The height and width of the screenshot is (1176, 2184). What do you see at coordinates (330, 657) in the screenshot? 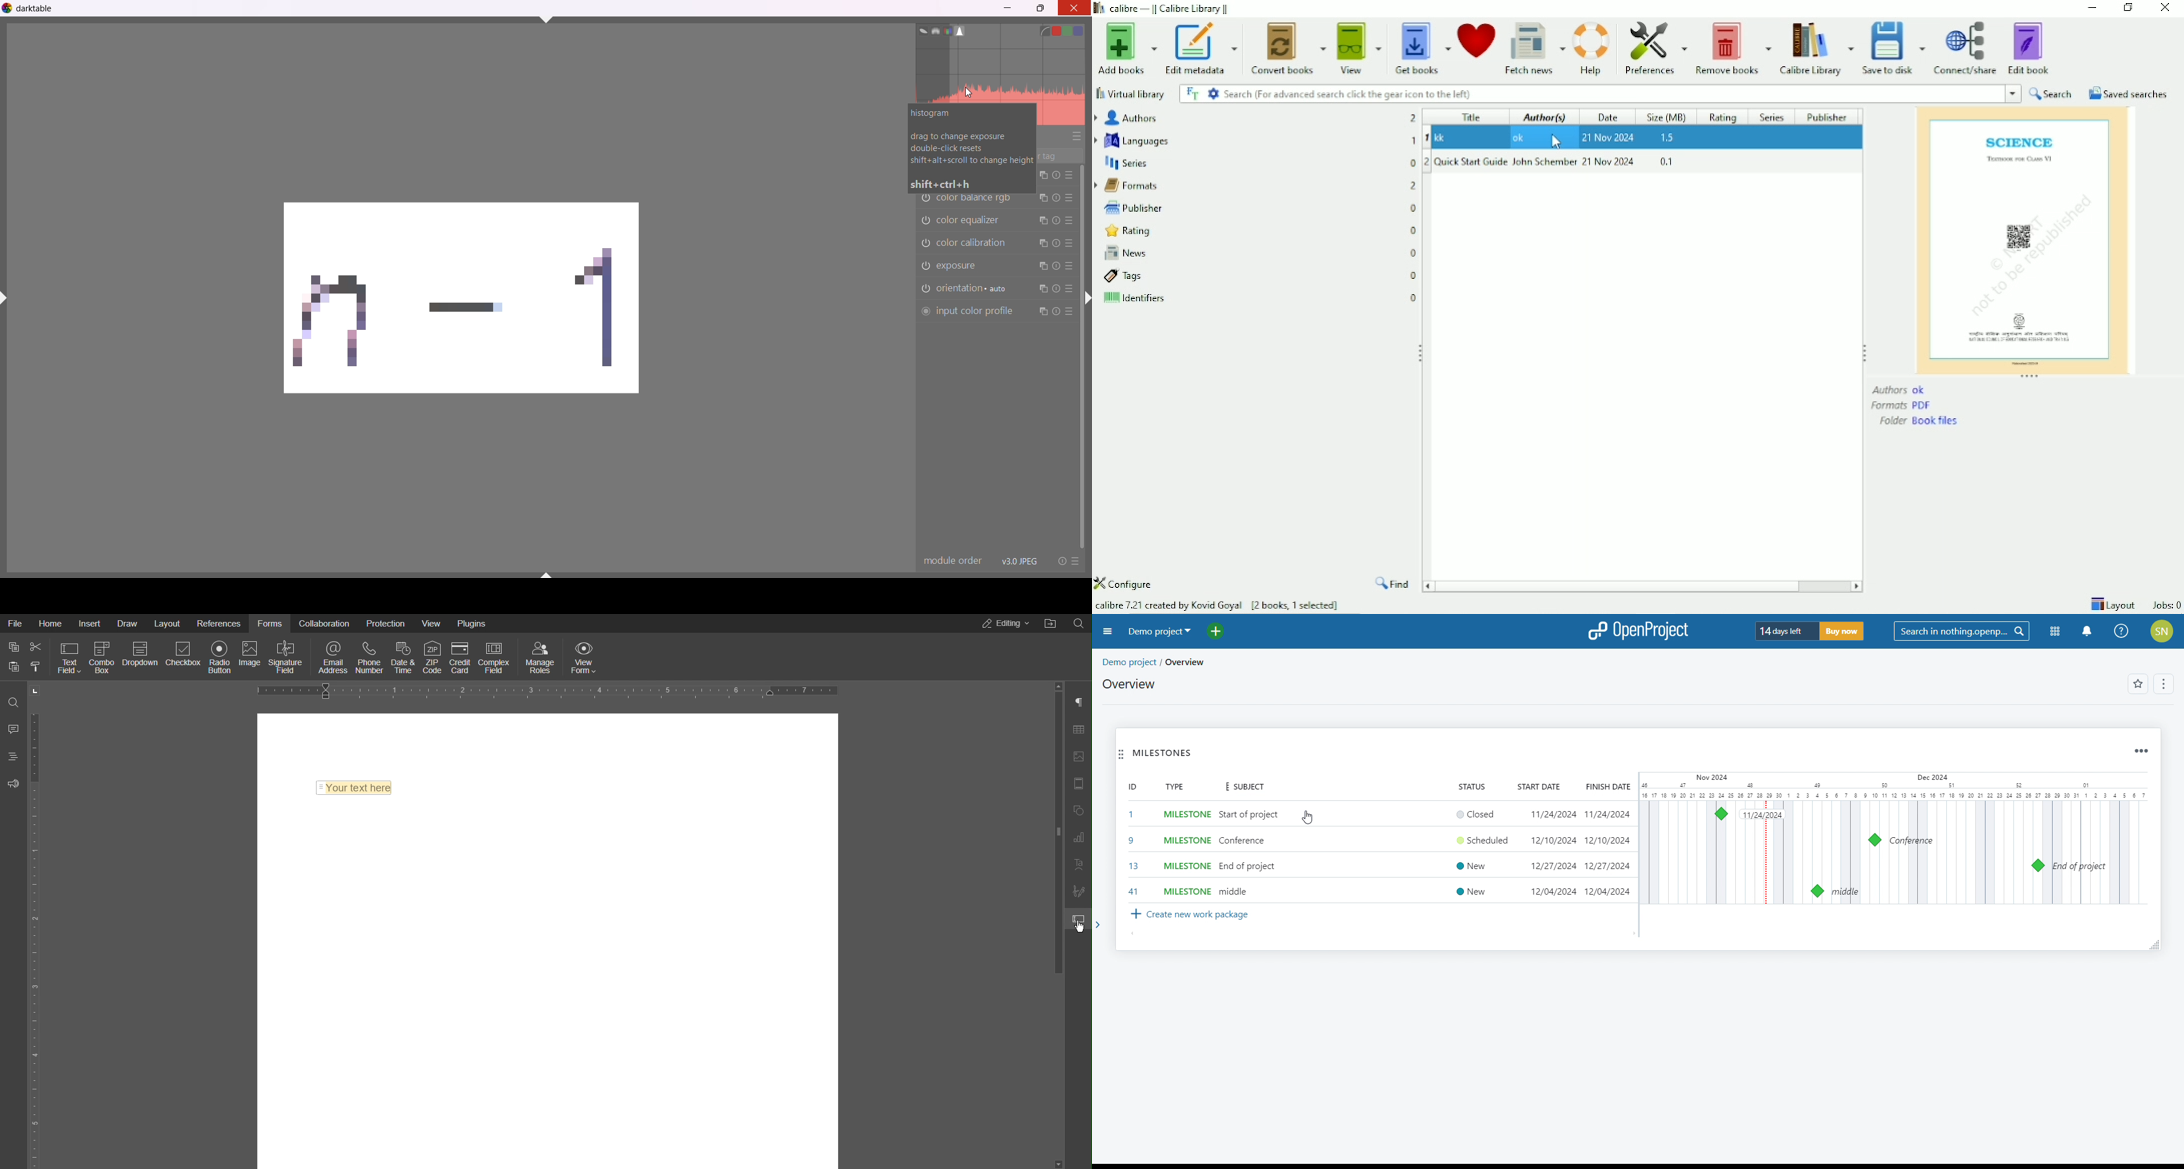
I see `Email Address` at bounding box center [330, 657].